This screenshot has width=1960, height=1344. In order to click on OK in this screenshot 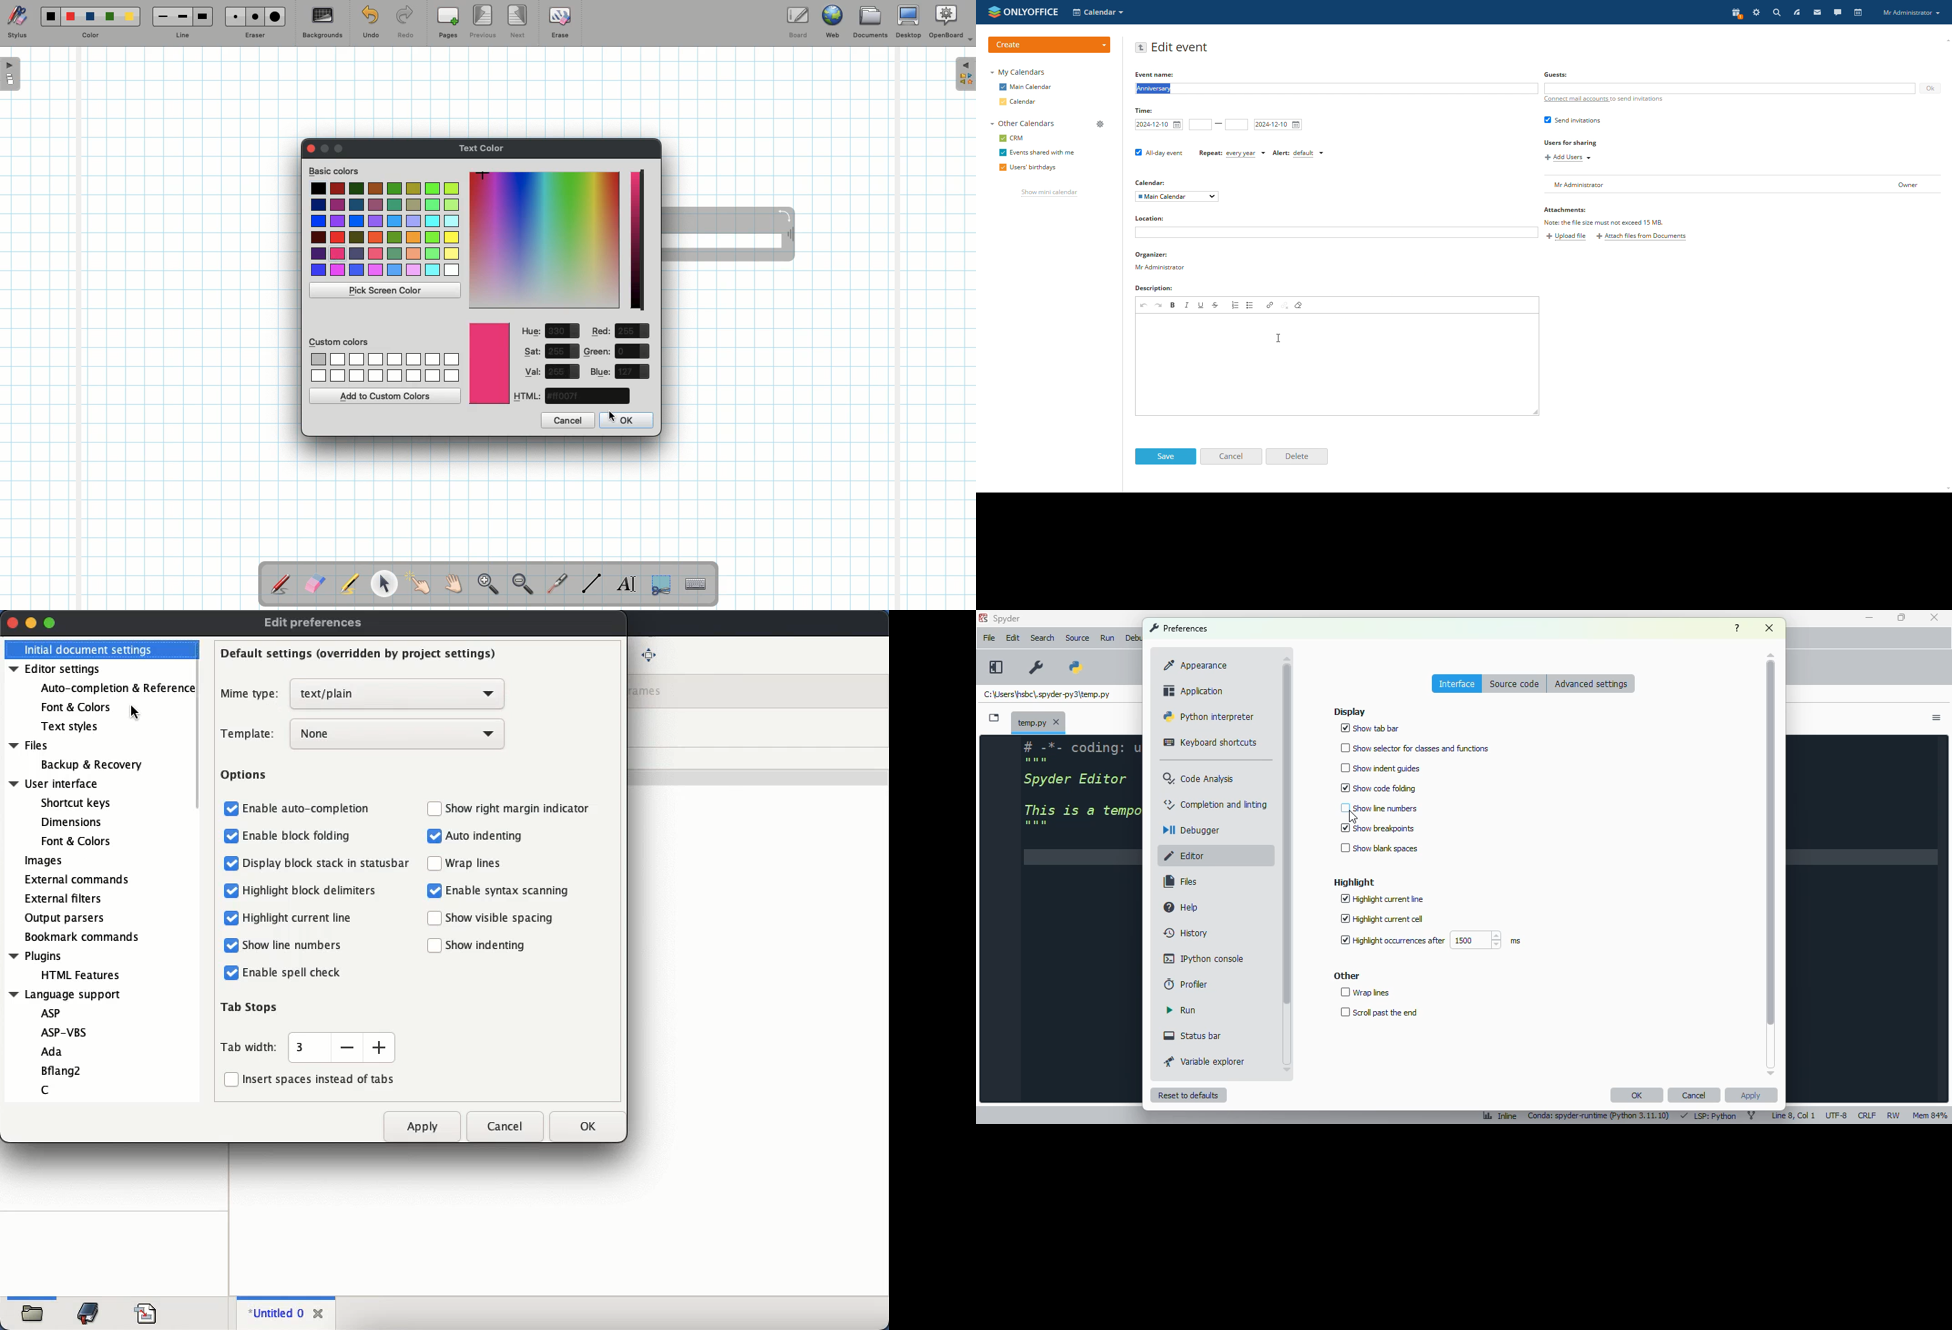, I will do `click(1637, 1096)`.